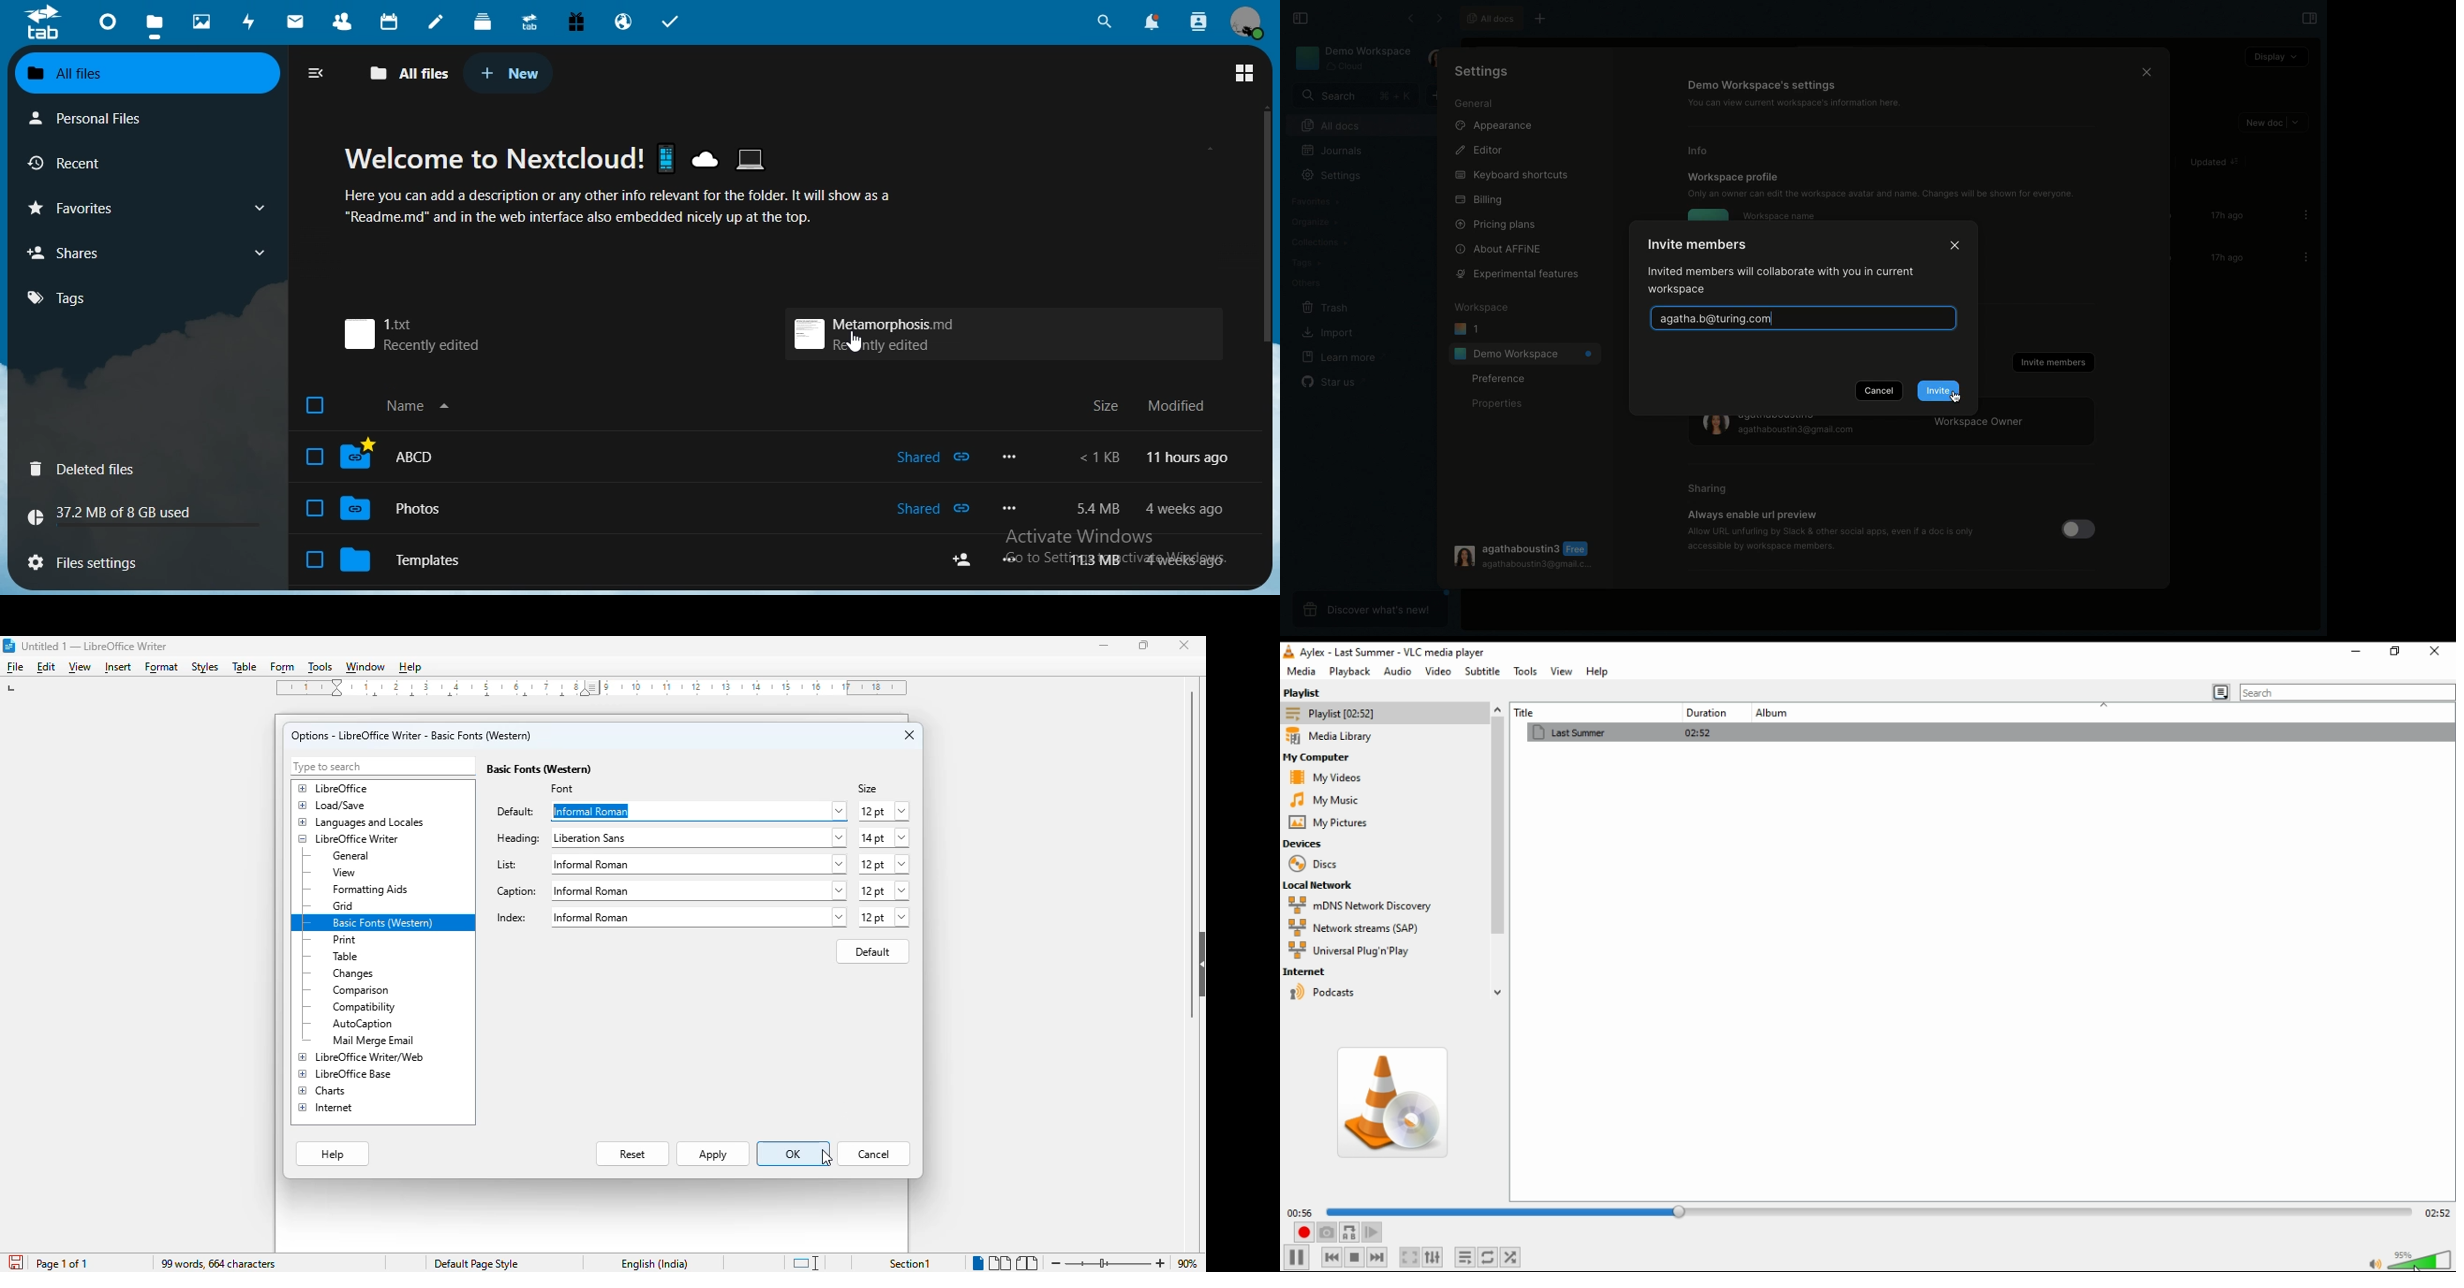  I want to click on Only an owner can edit the workspace avatar and name. Changes will be shown for everyone., so click(1889, 194).